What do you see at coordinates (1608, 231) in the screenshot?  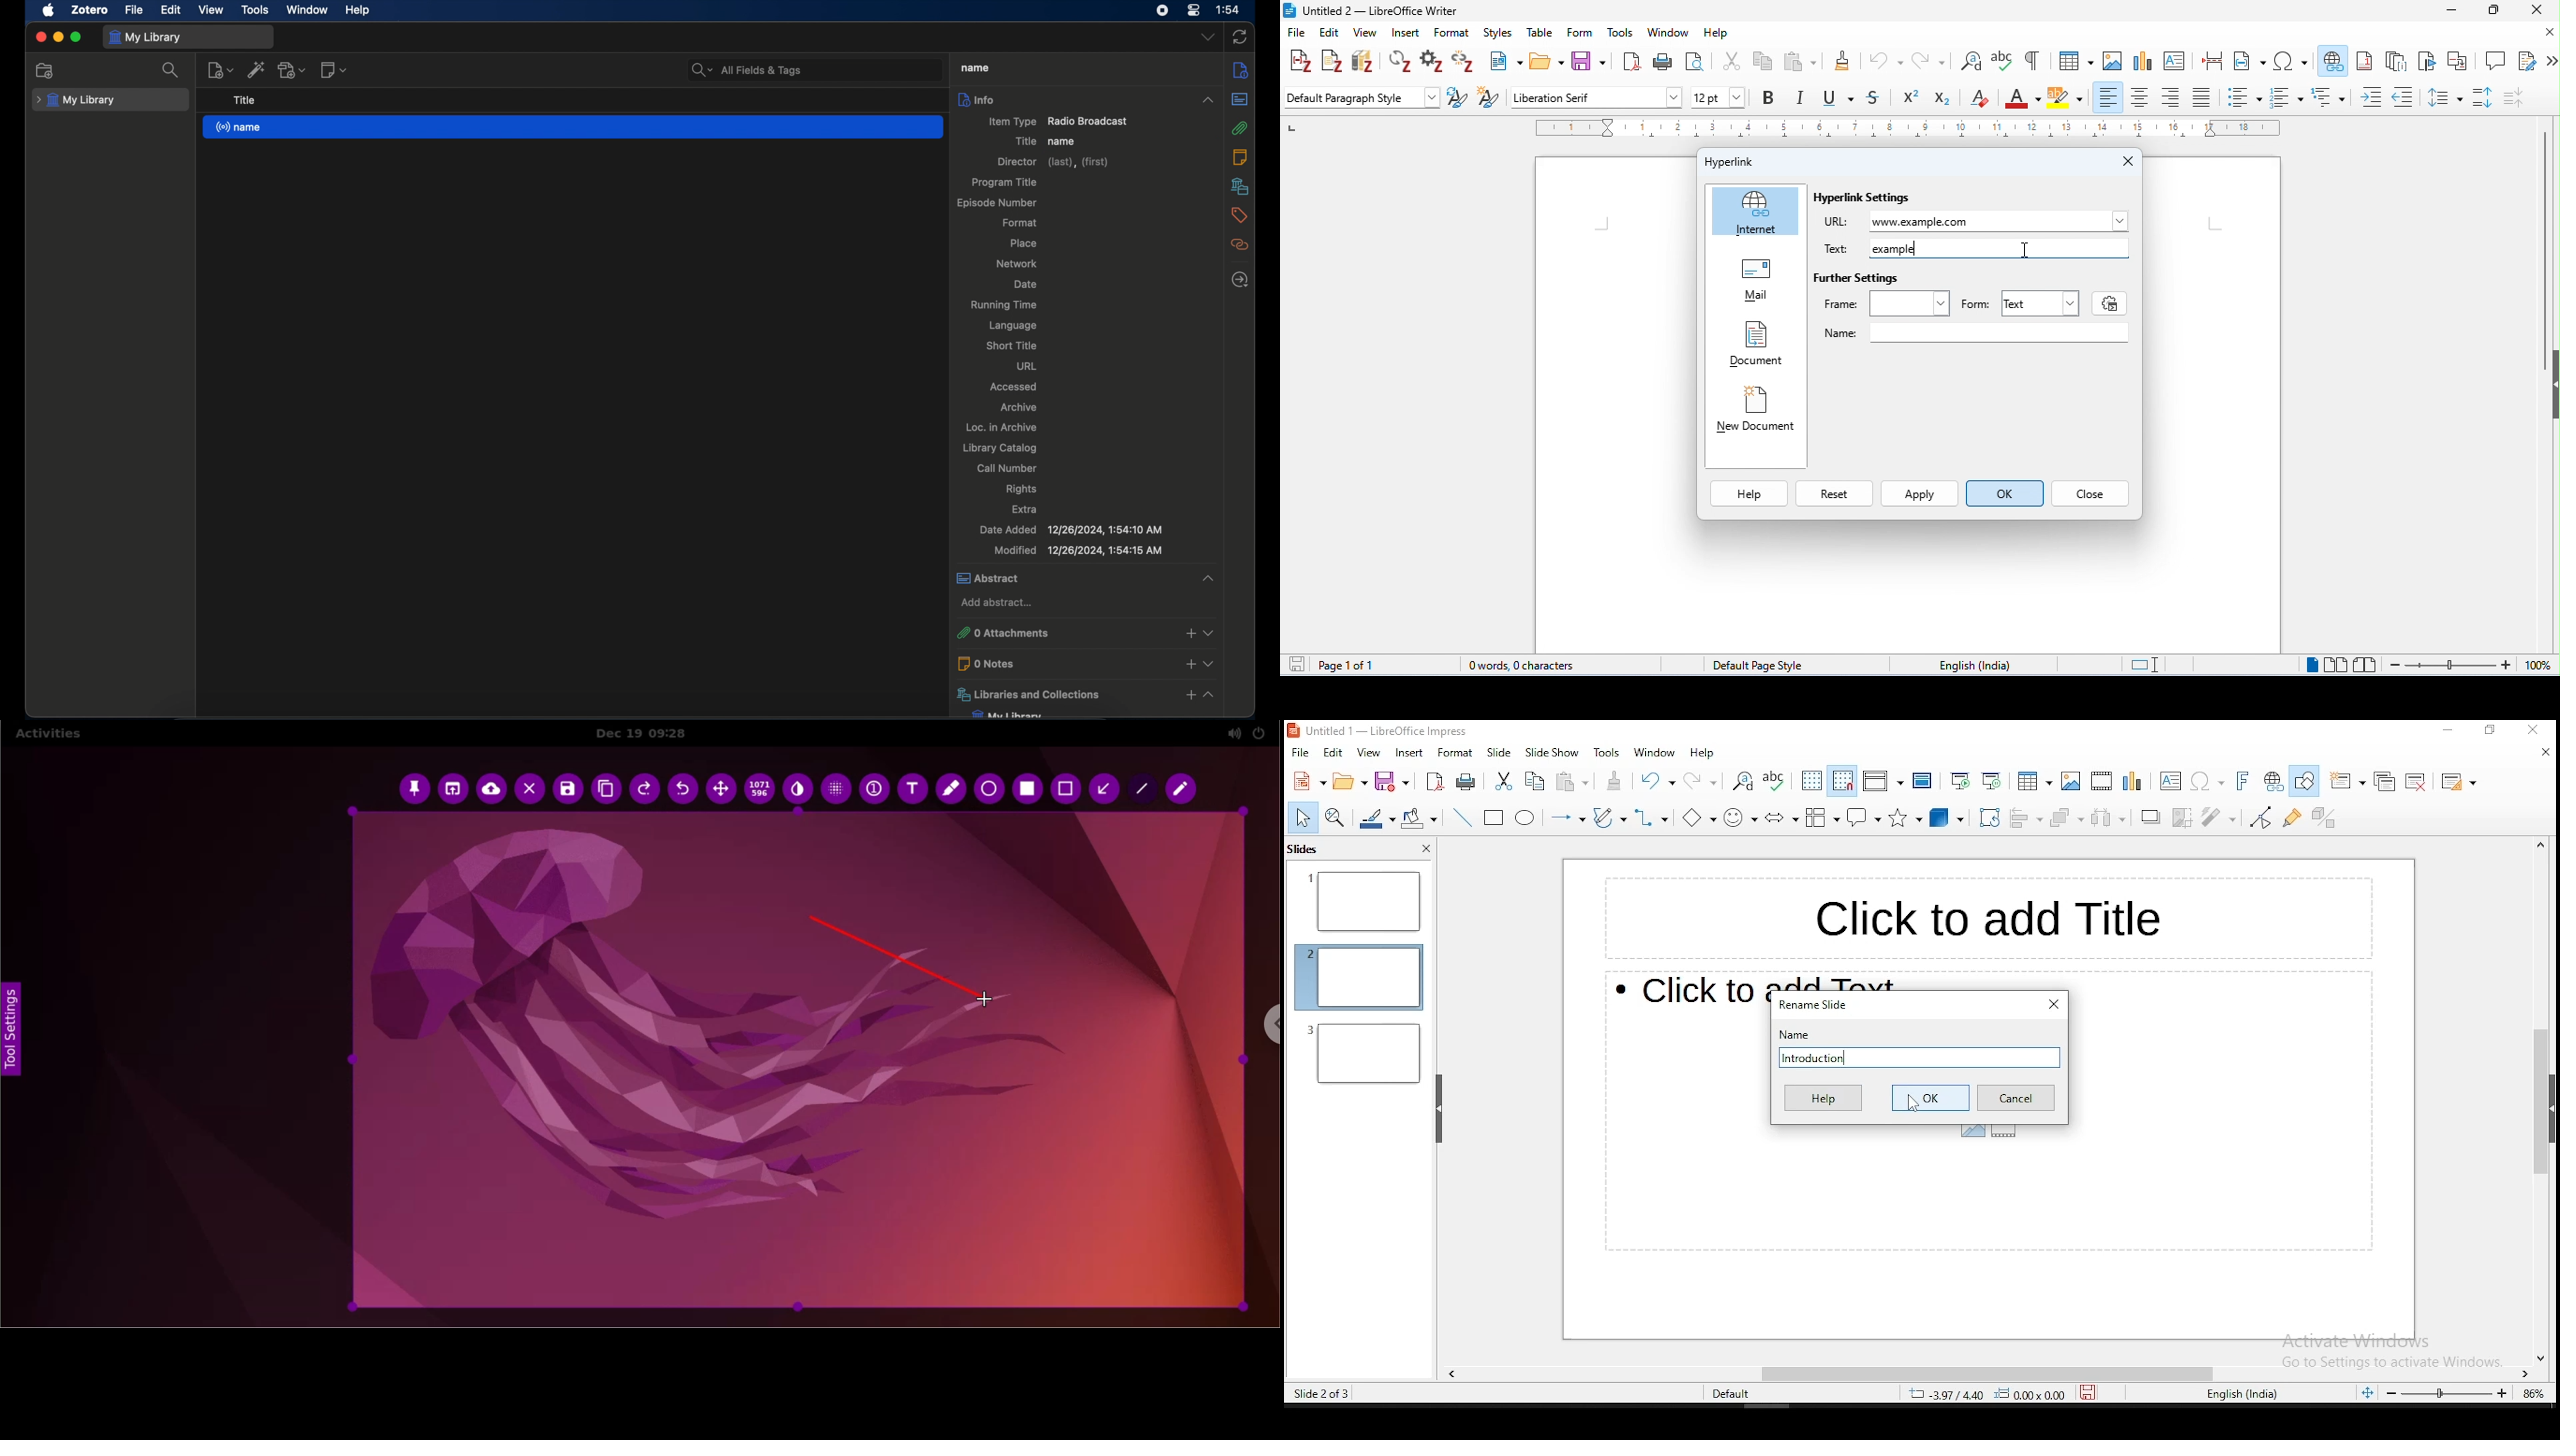 I see `typing cursor` at bounding box center [1608, 231].